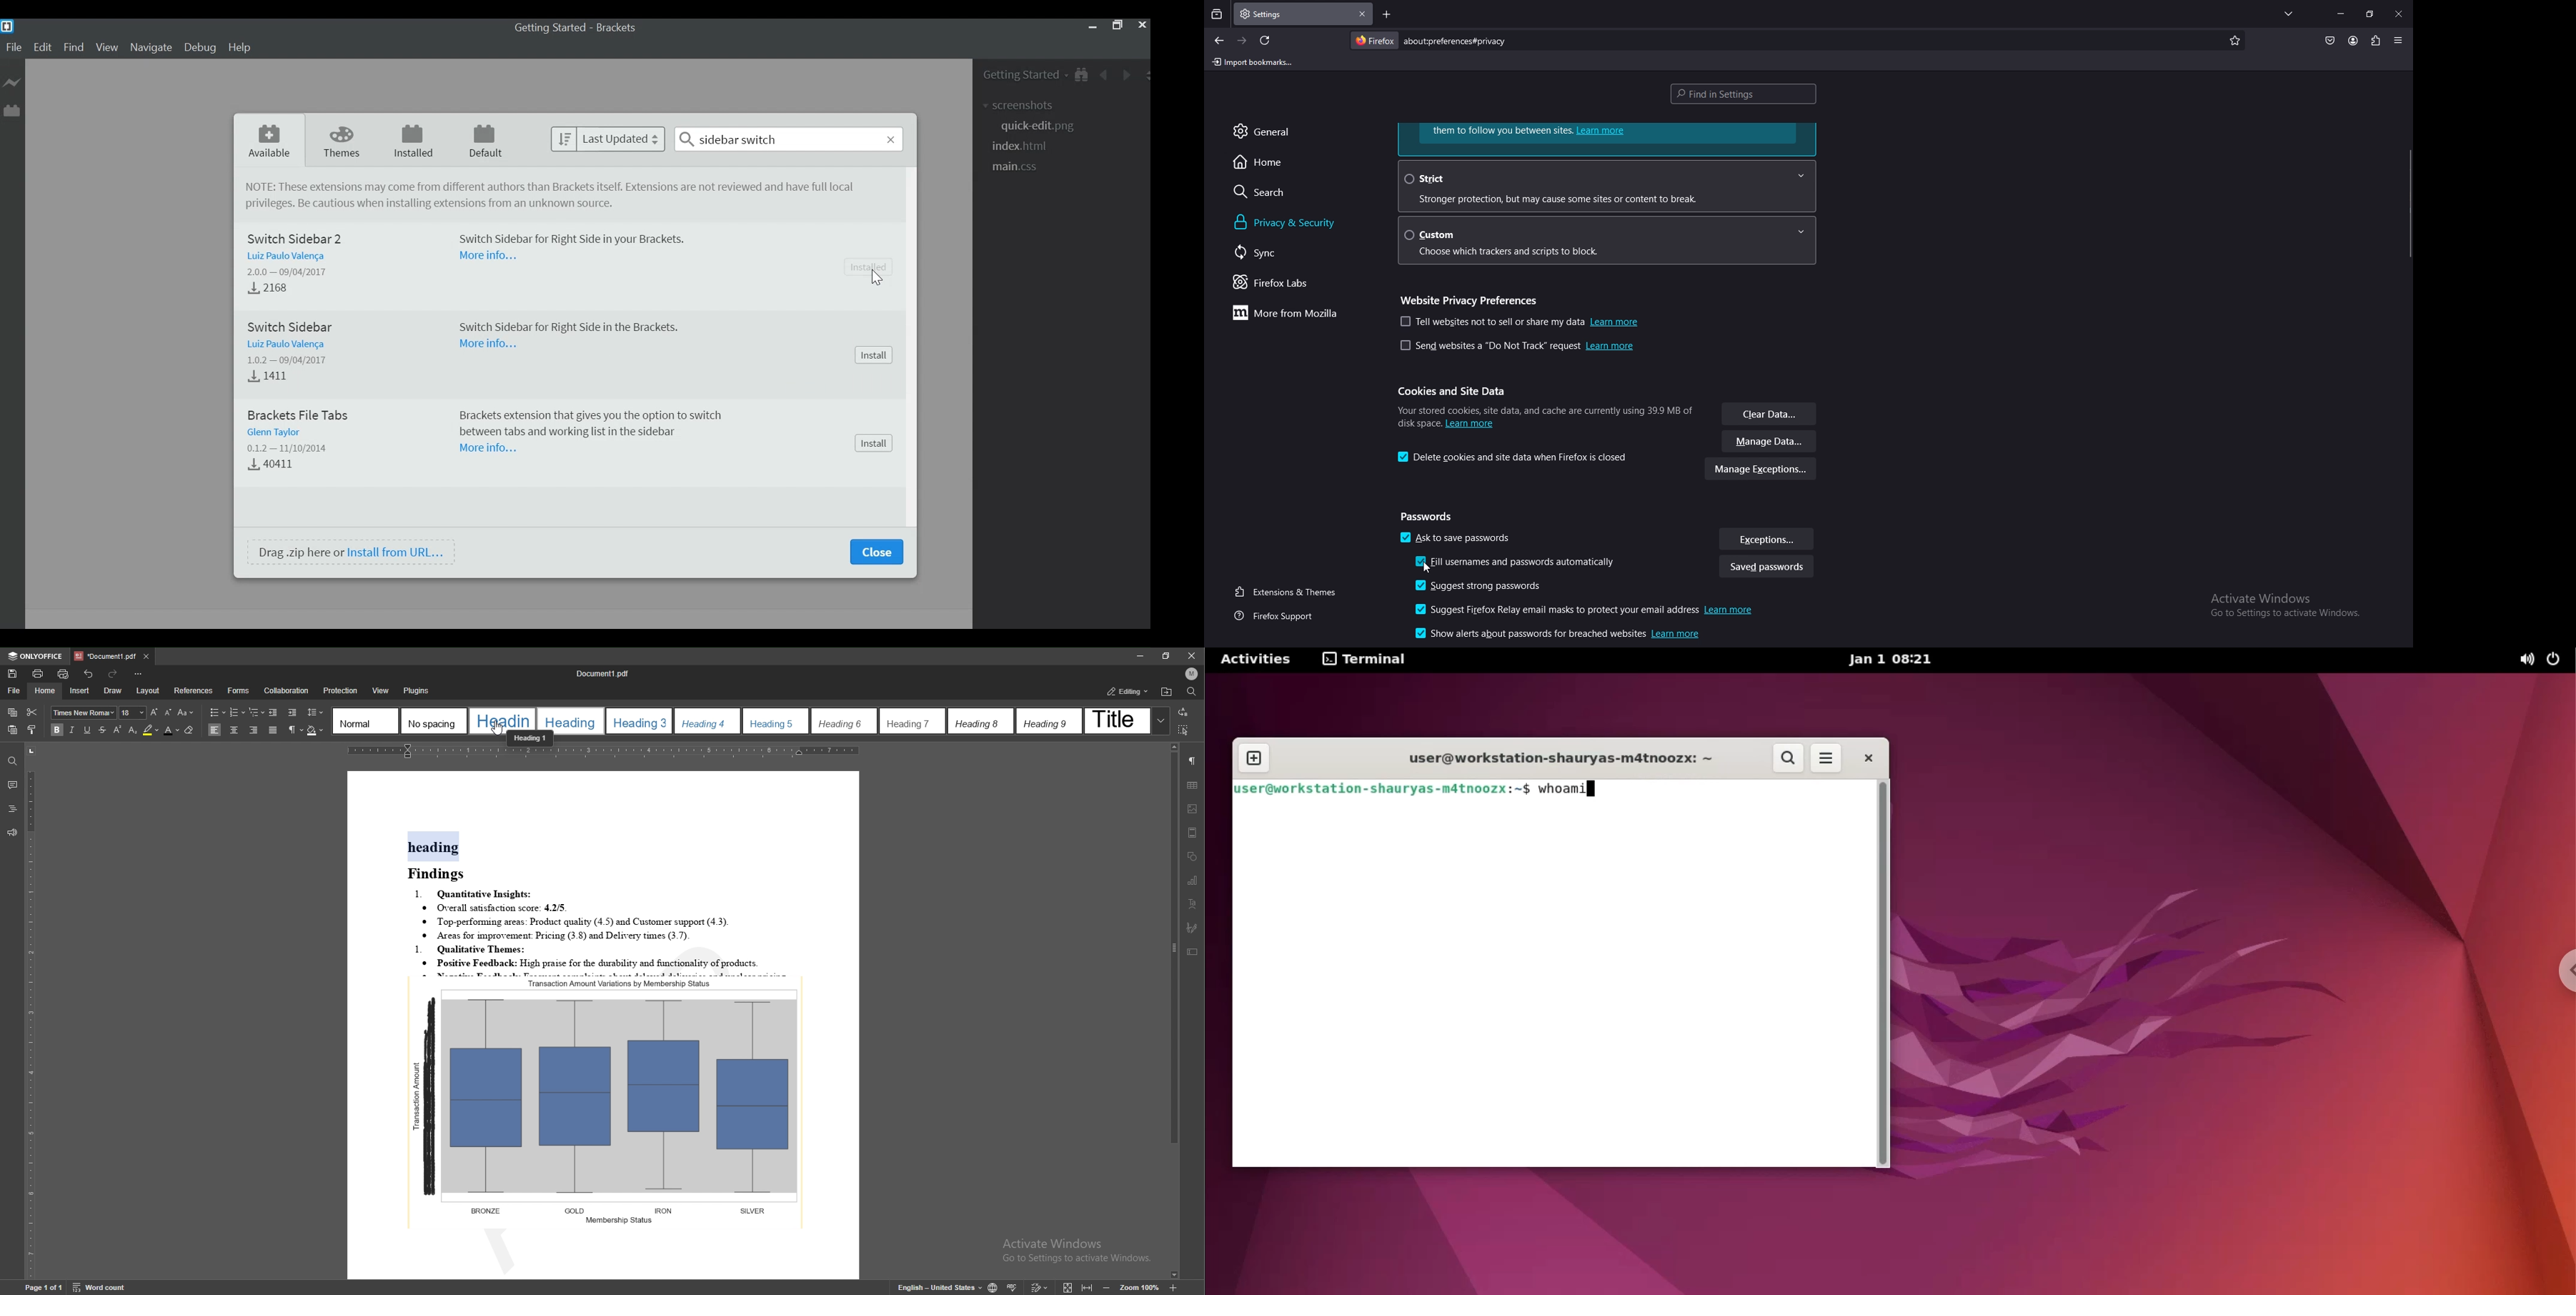 This screenshot has height=1316, width=2576. I want to click on minimize, so click(1093, 26).